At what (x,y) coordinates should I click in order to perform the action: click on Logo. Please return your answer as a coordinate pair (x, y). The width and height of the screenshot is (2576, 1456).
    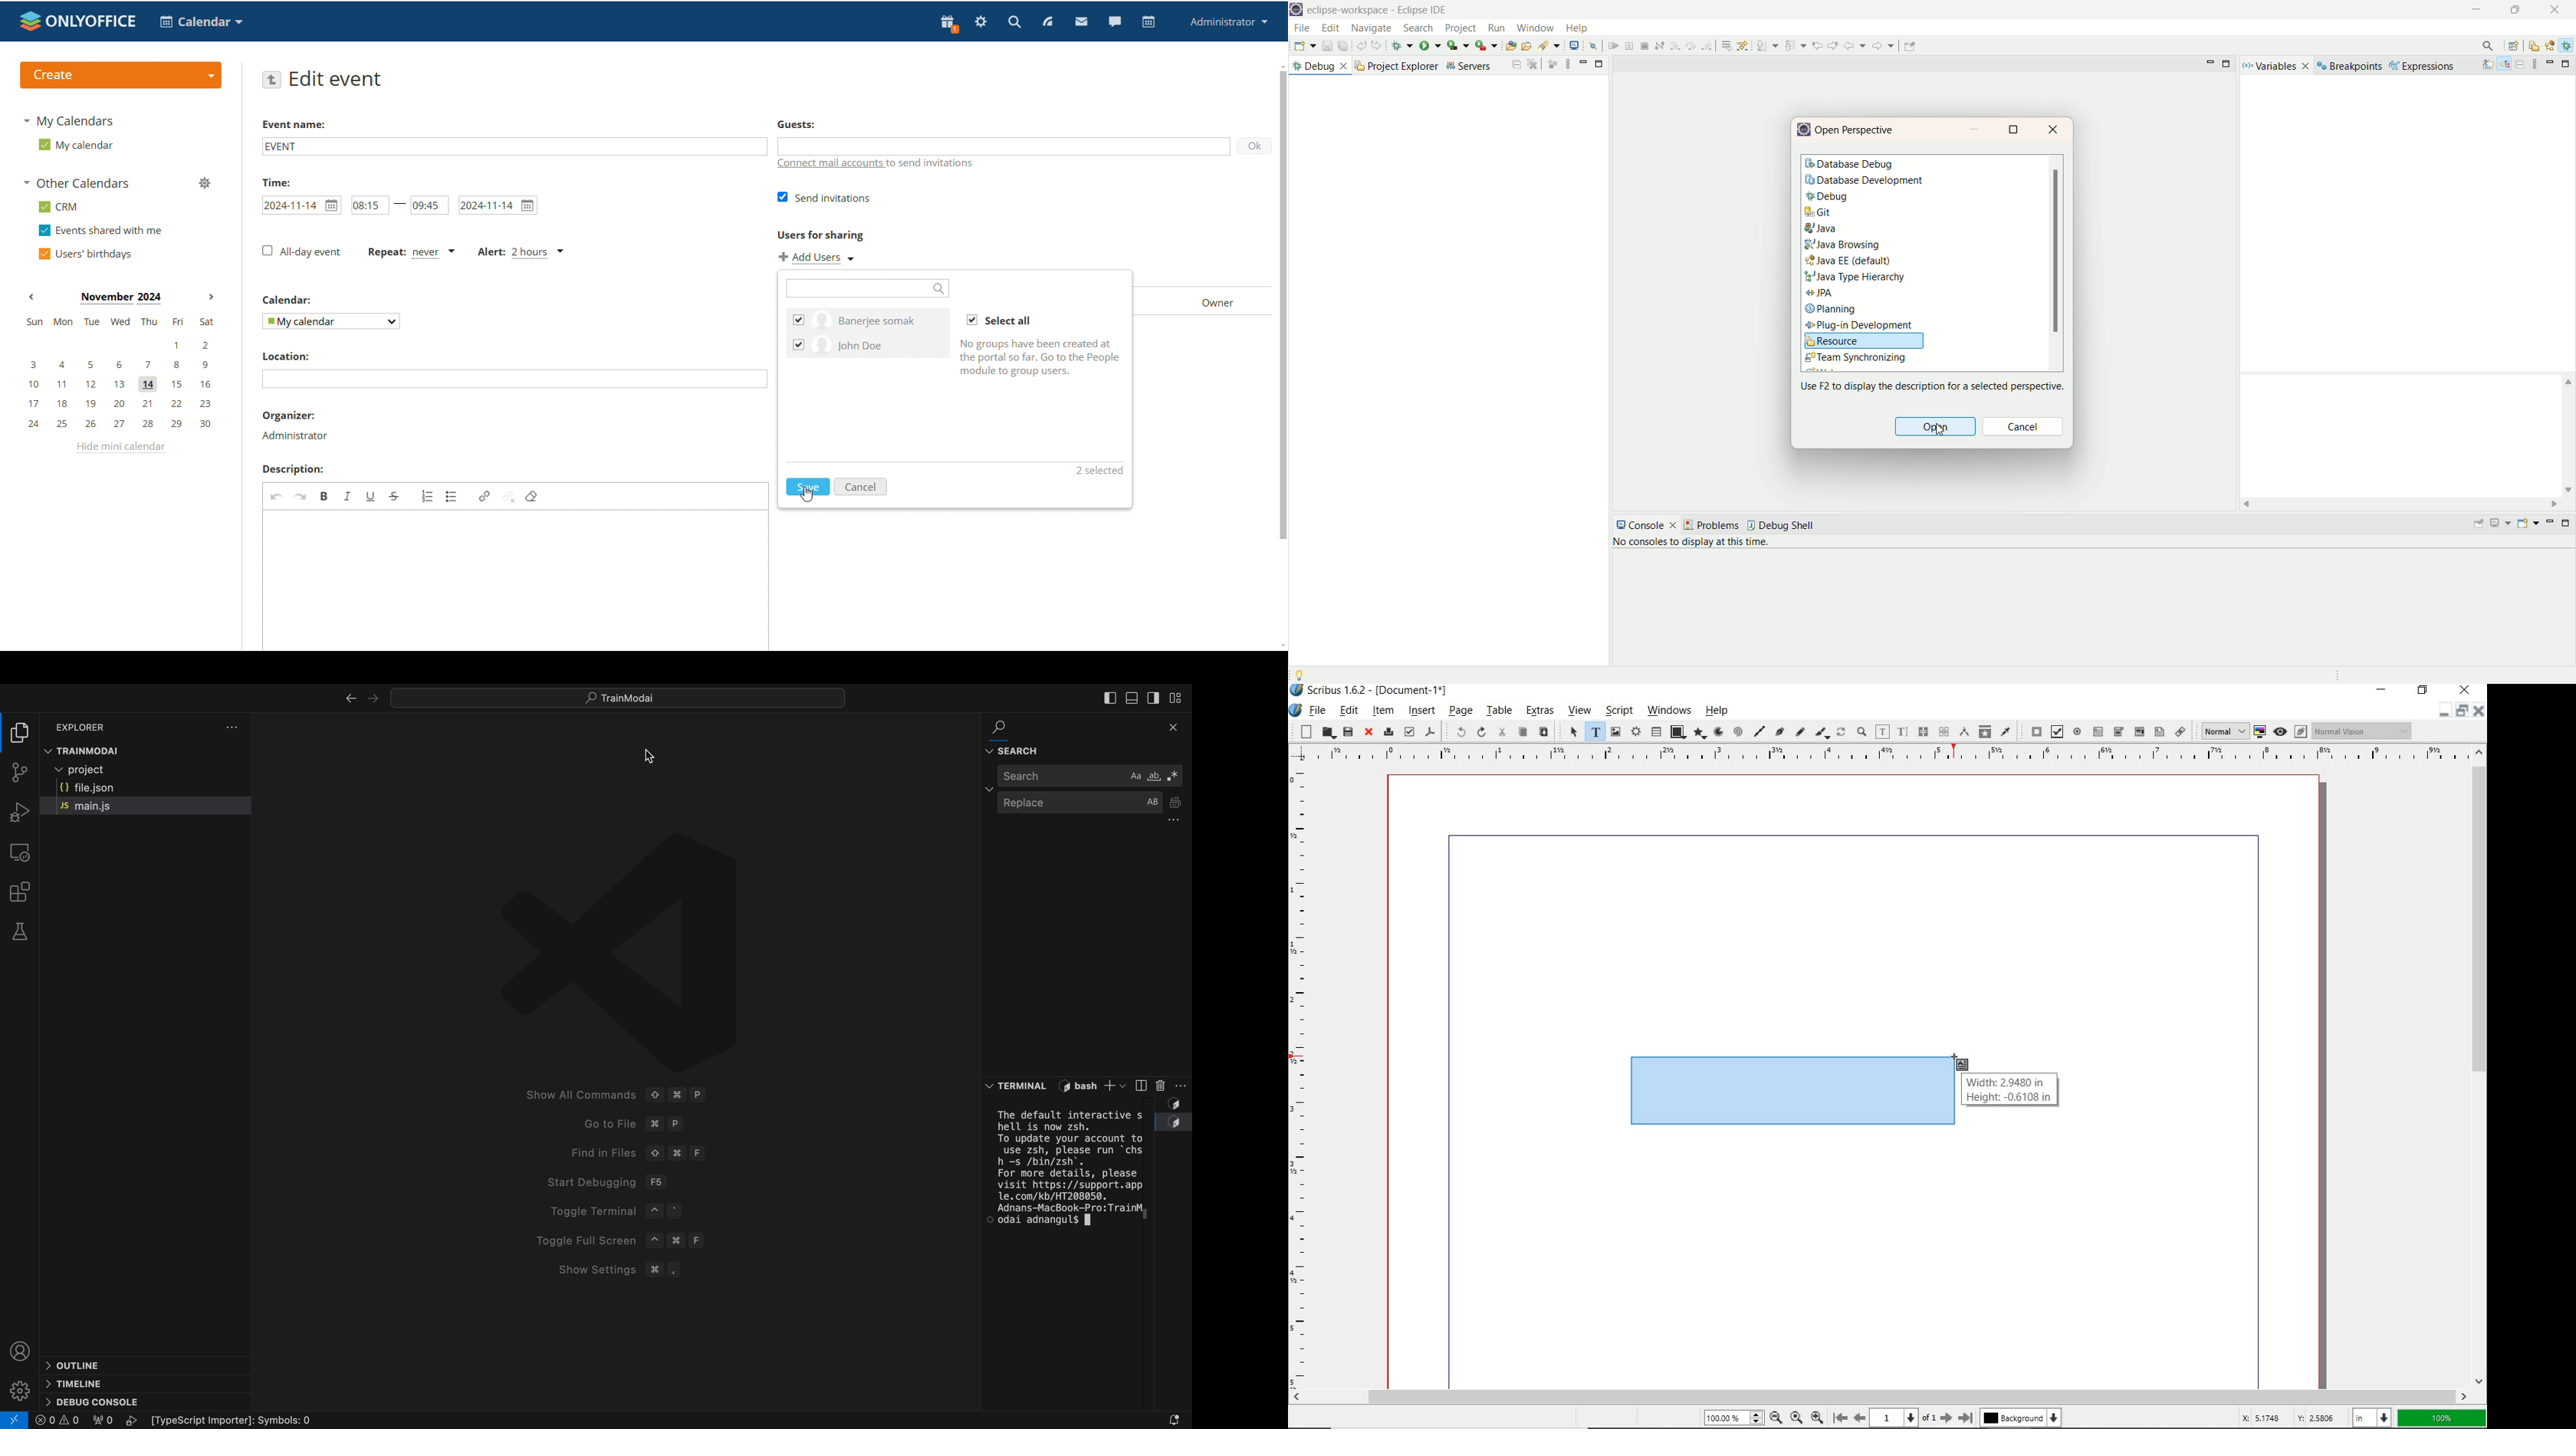
    Looking at the image, I should click on (635, 950).